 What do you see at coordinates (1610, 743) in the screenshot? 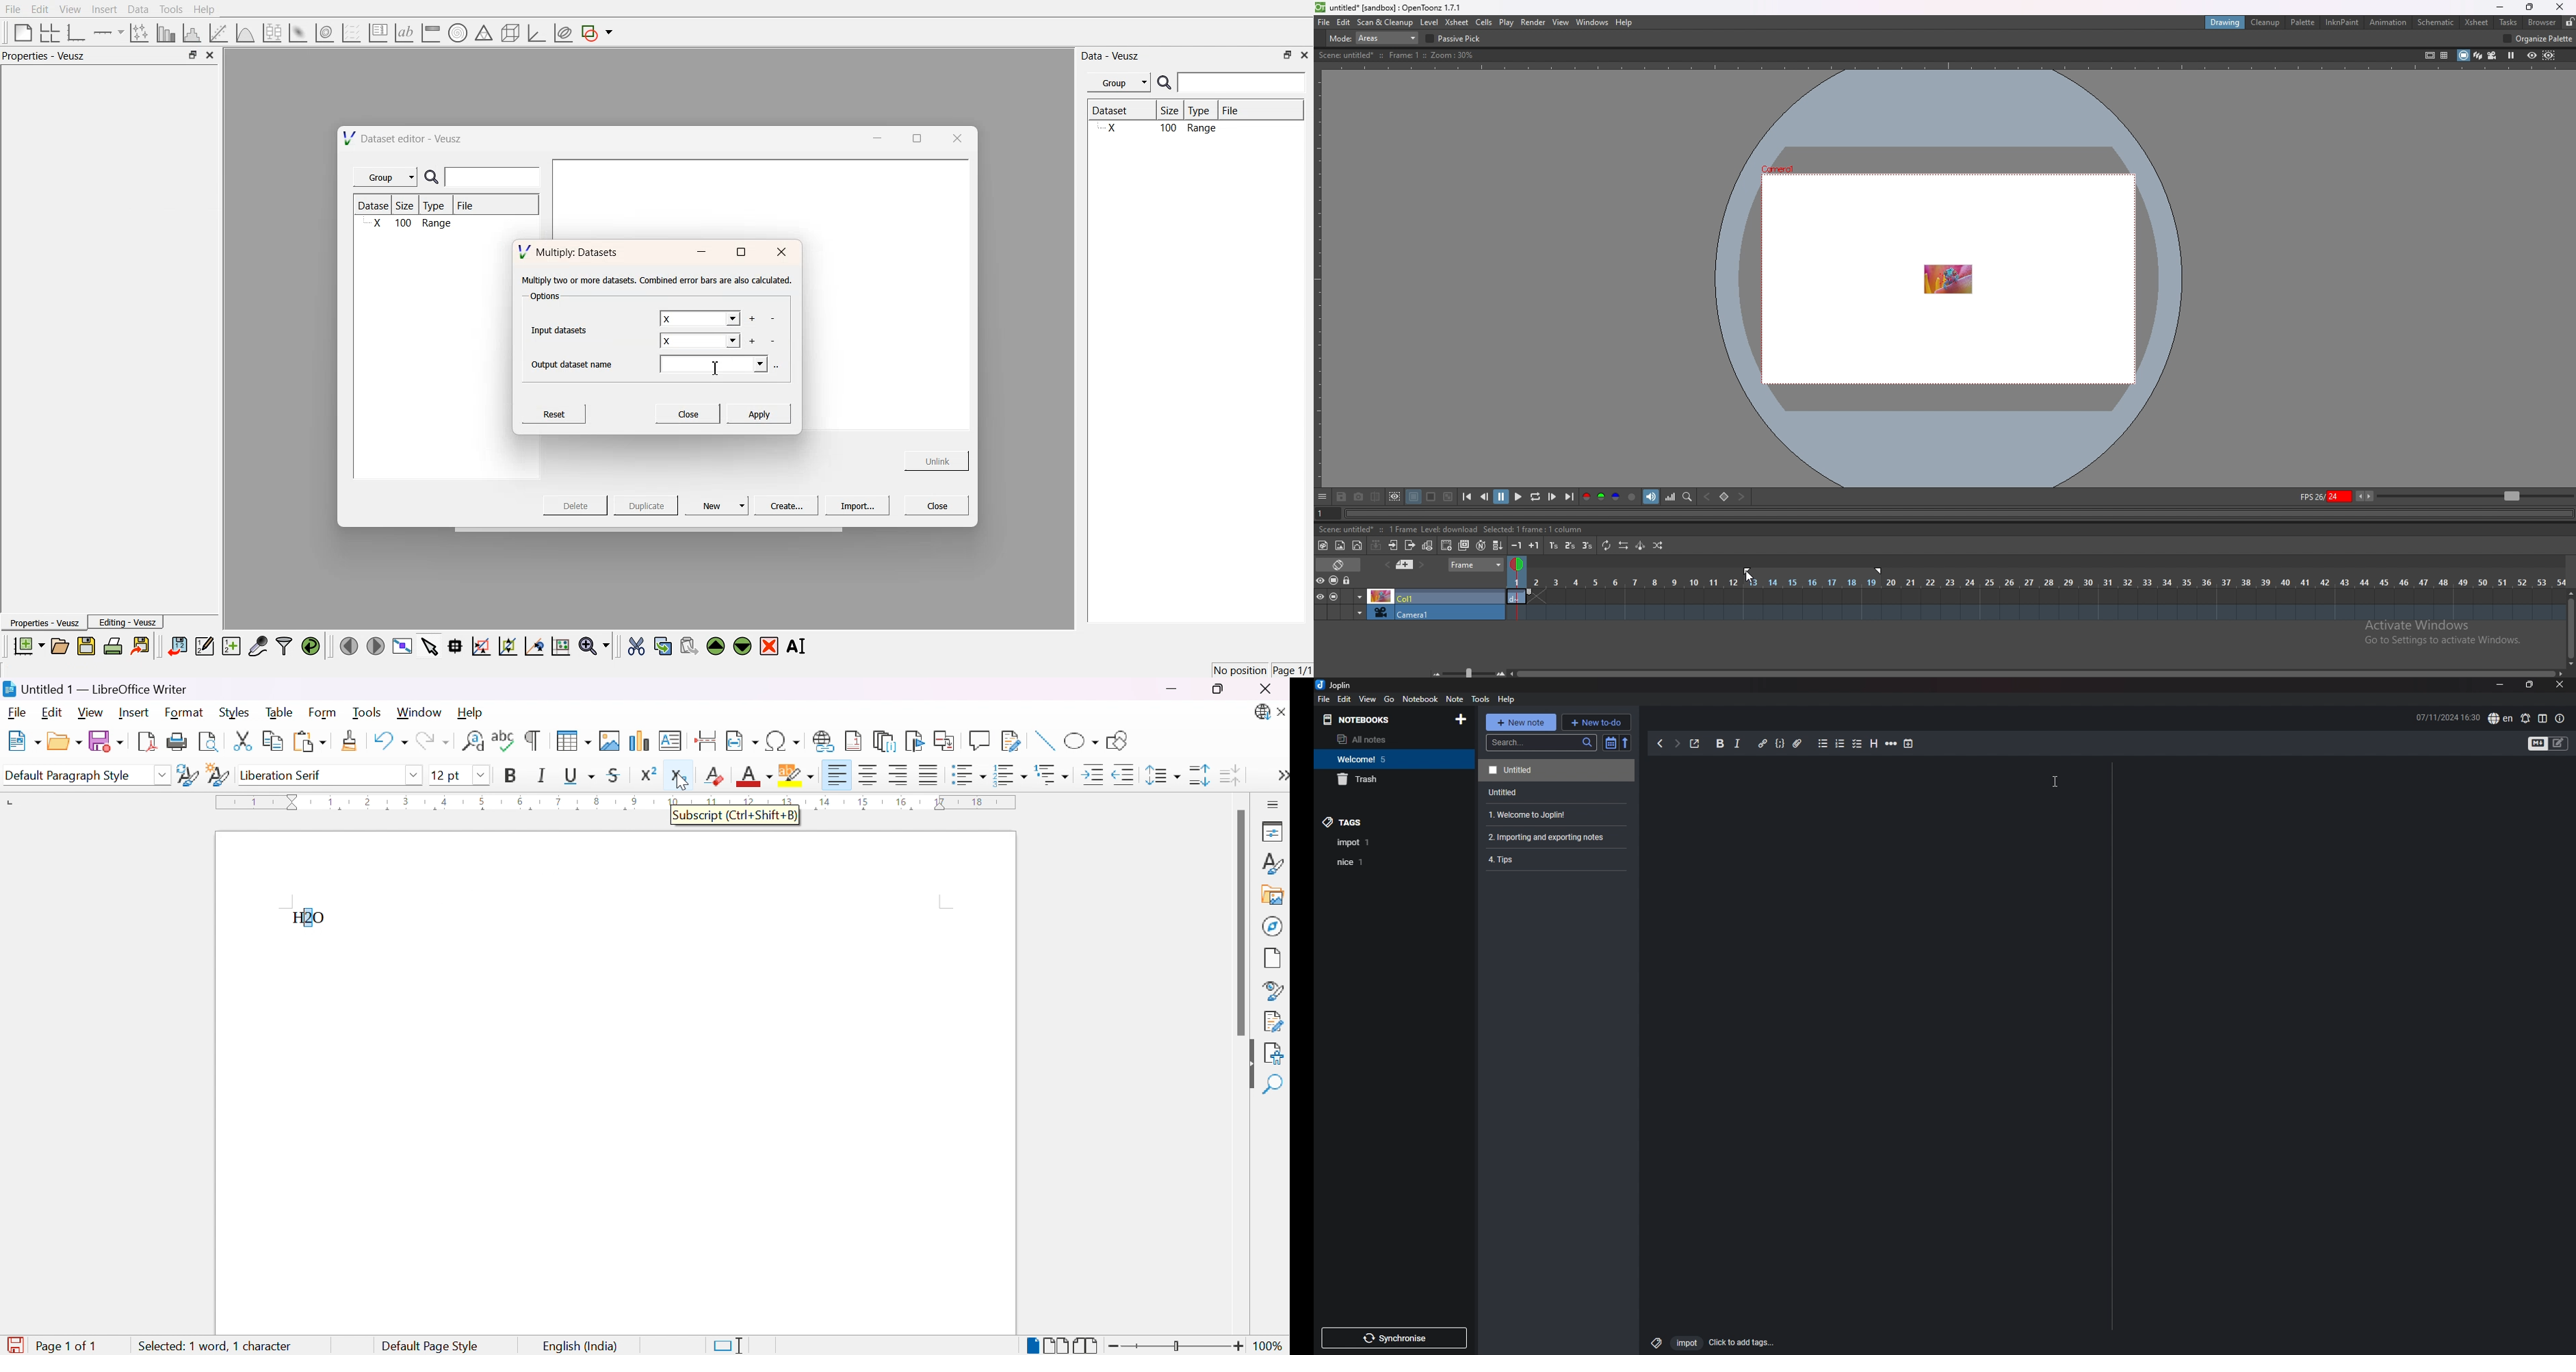
I see `toggle sort order` at bounding box center [1610, 743].